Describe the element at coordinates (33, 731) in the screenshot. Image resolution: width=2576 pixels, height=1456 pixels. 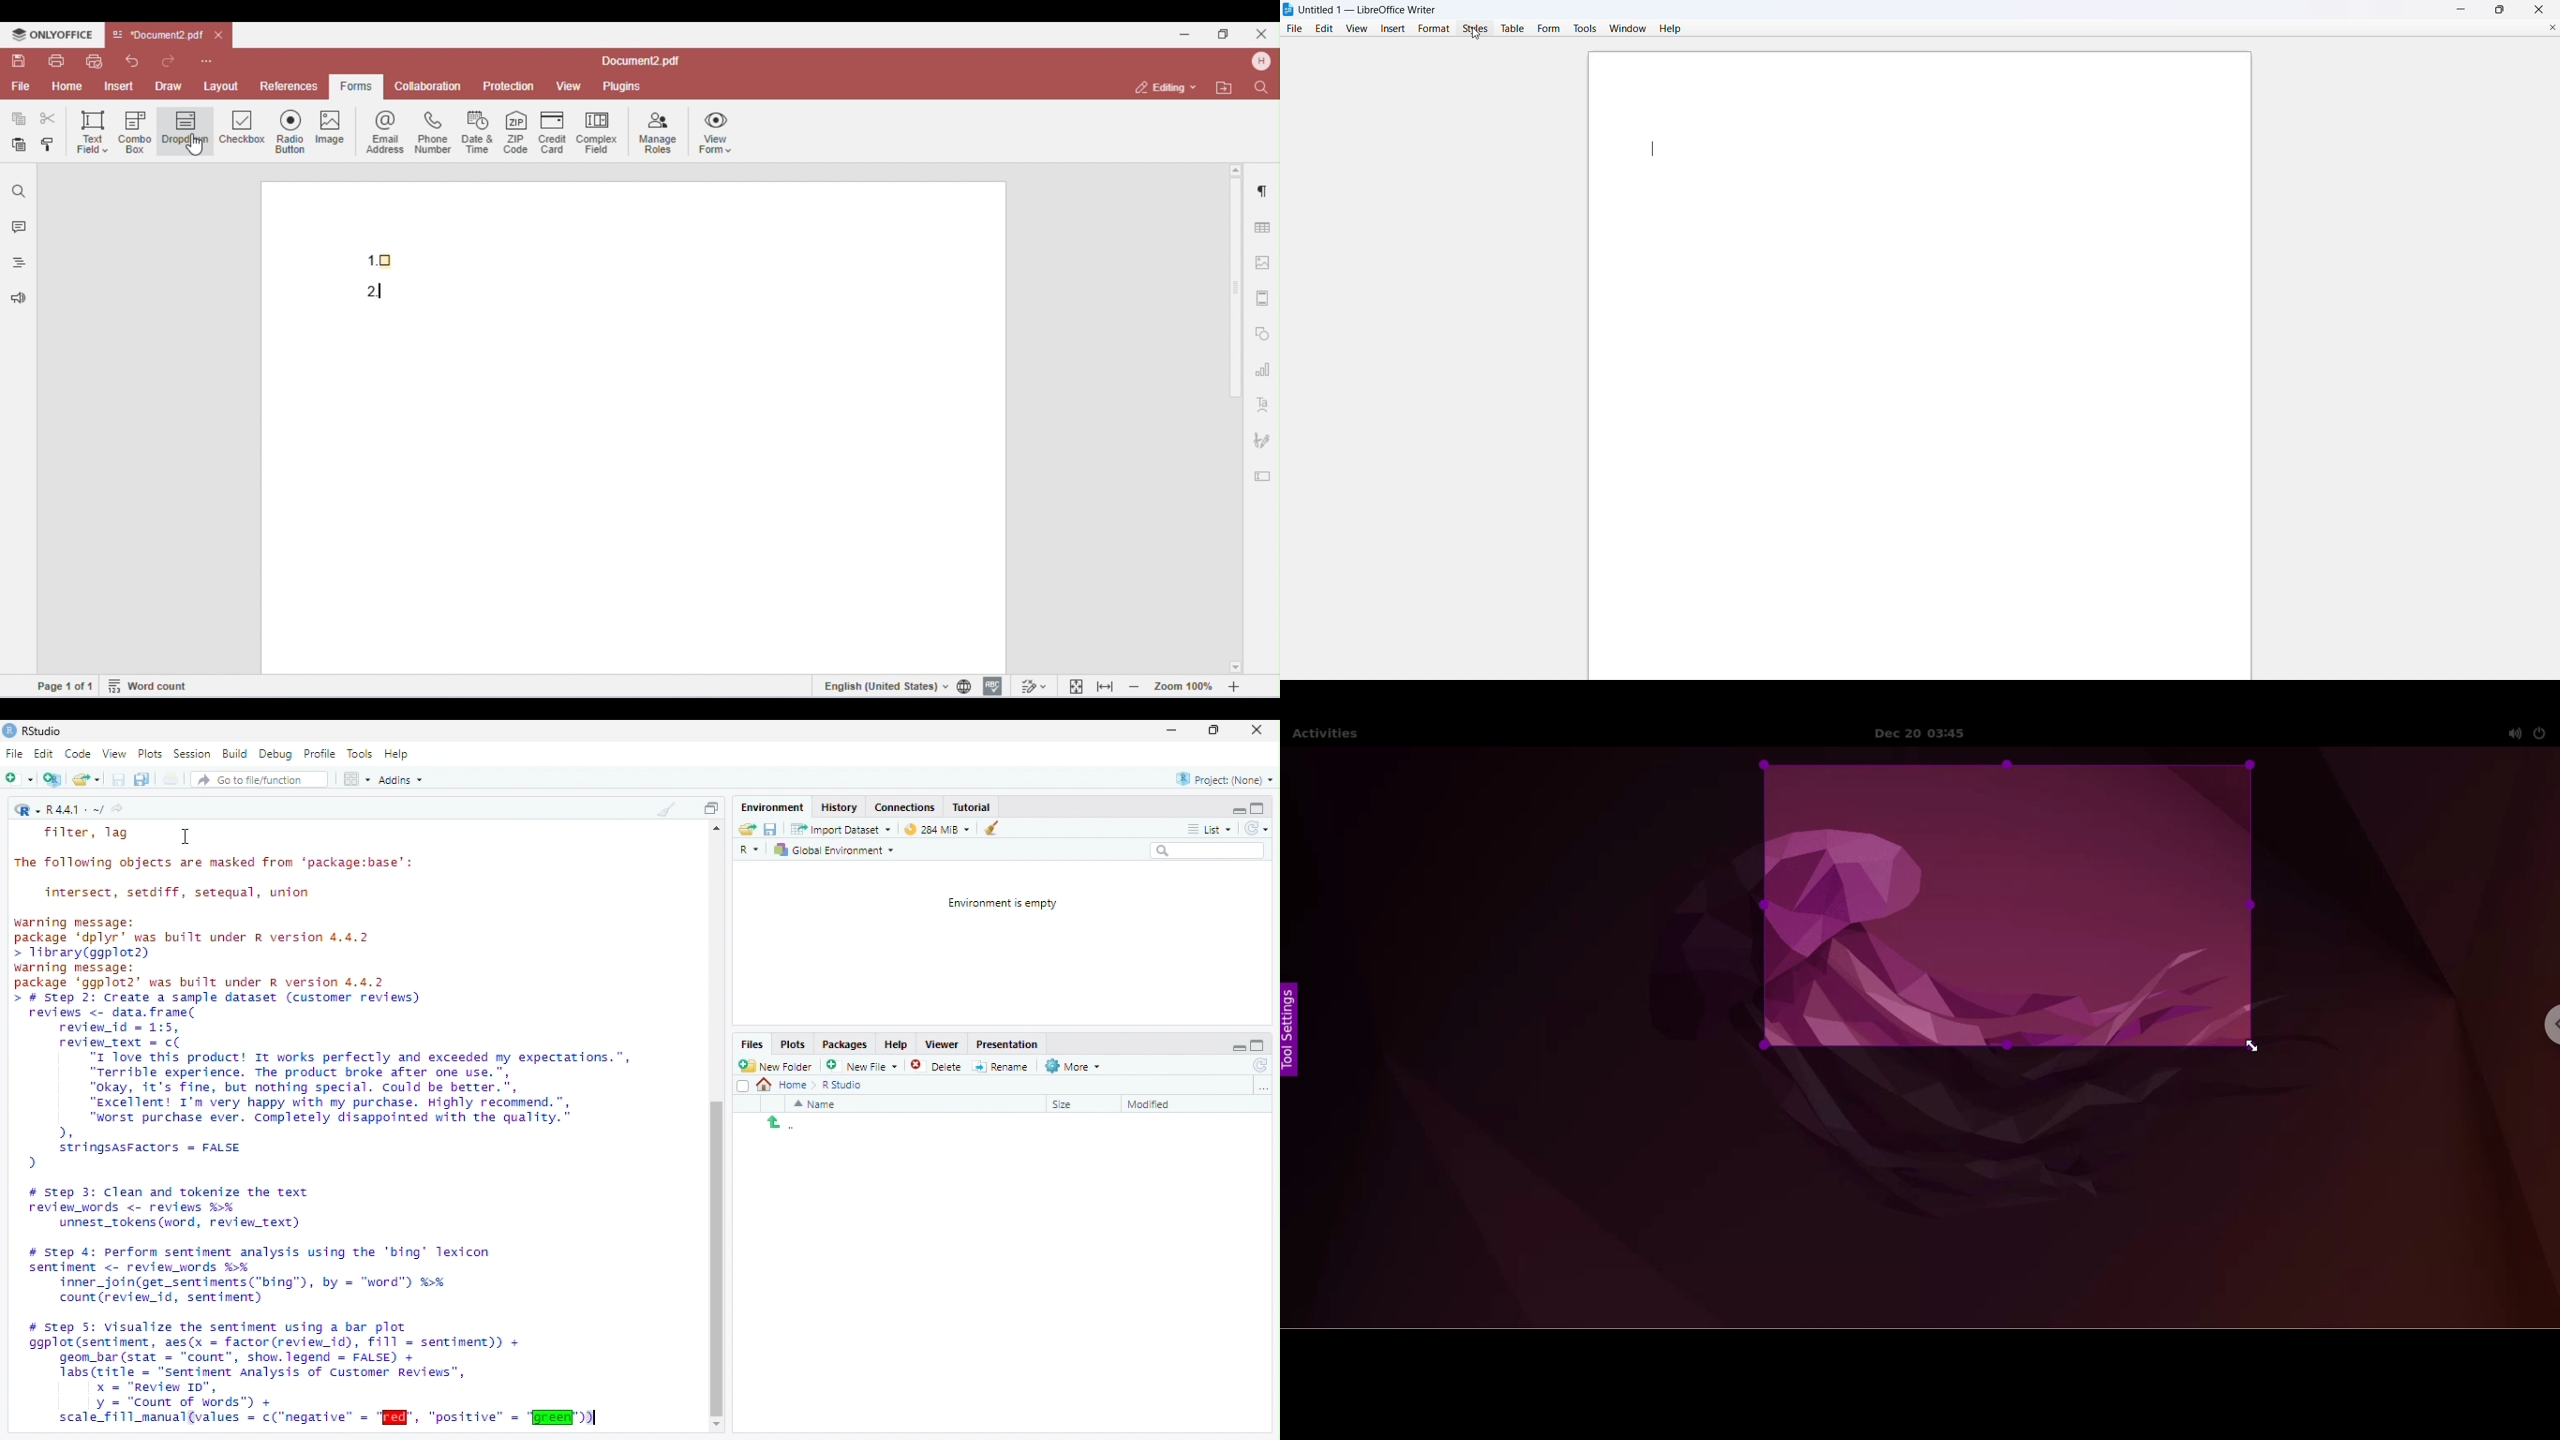
I see `RStudio` at that location.